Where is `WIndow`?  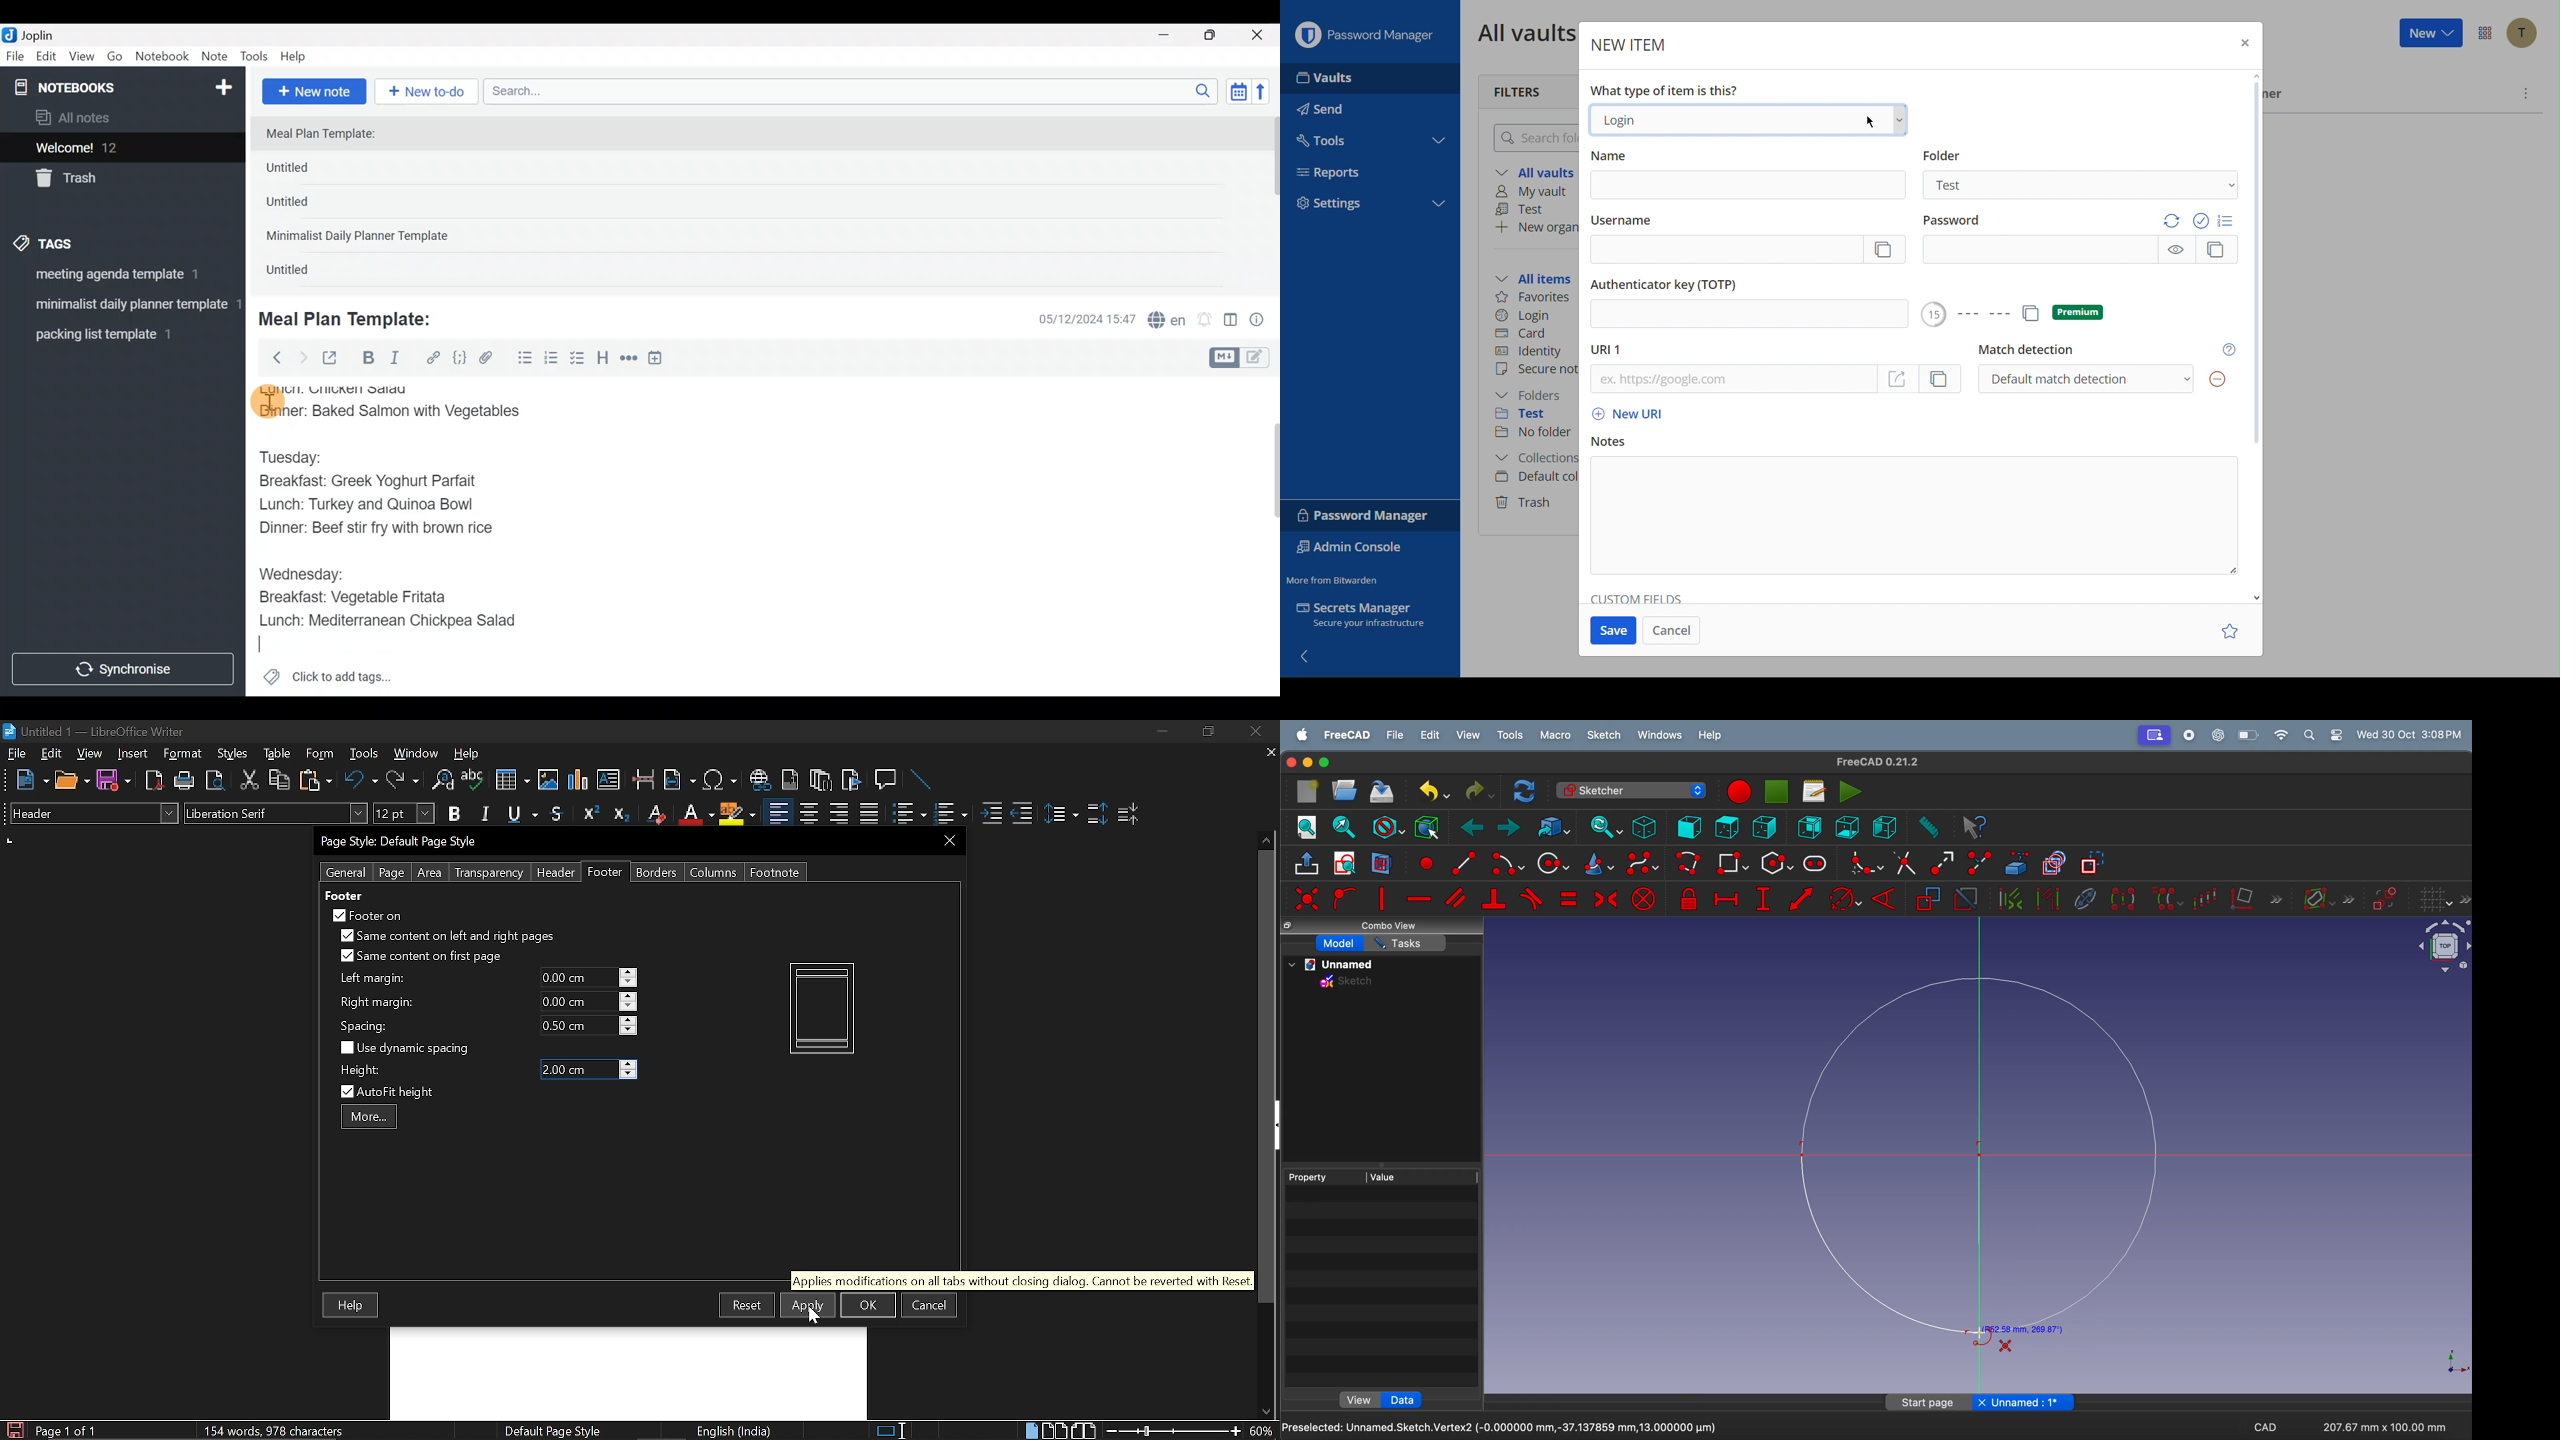
WIndow is located at coordinates (417, 753).